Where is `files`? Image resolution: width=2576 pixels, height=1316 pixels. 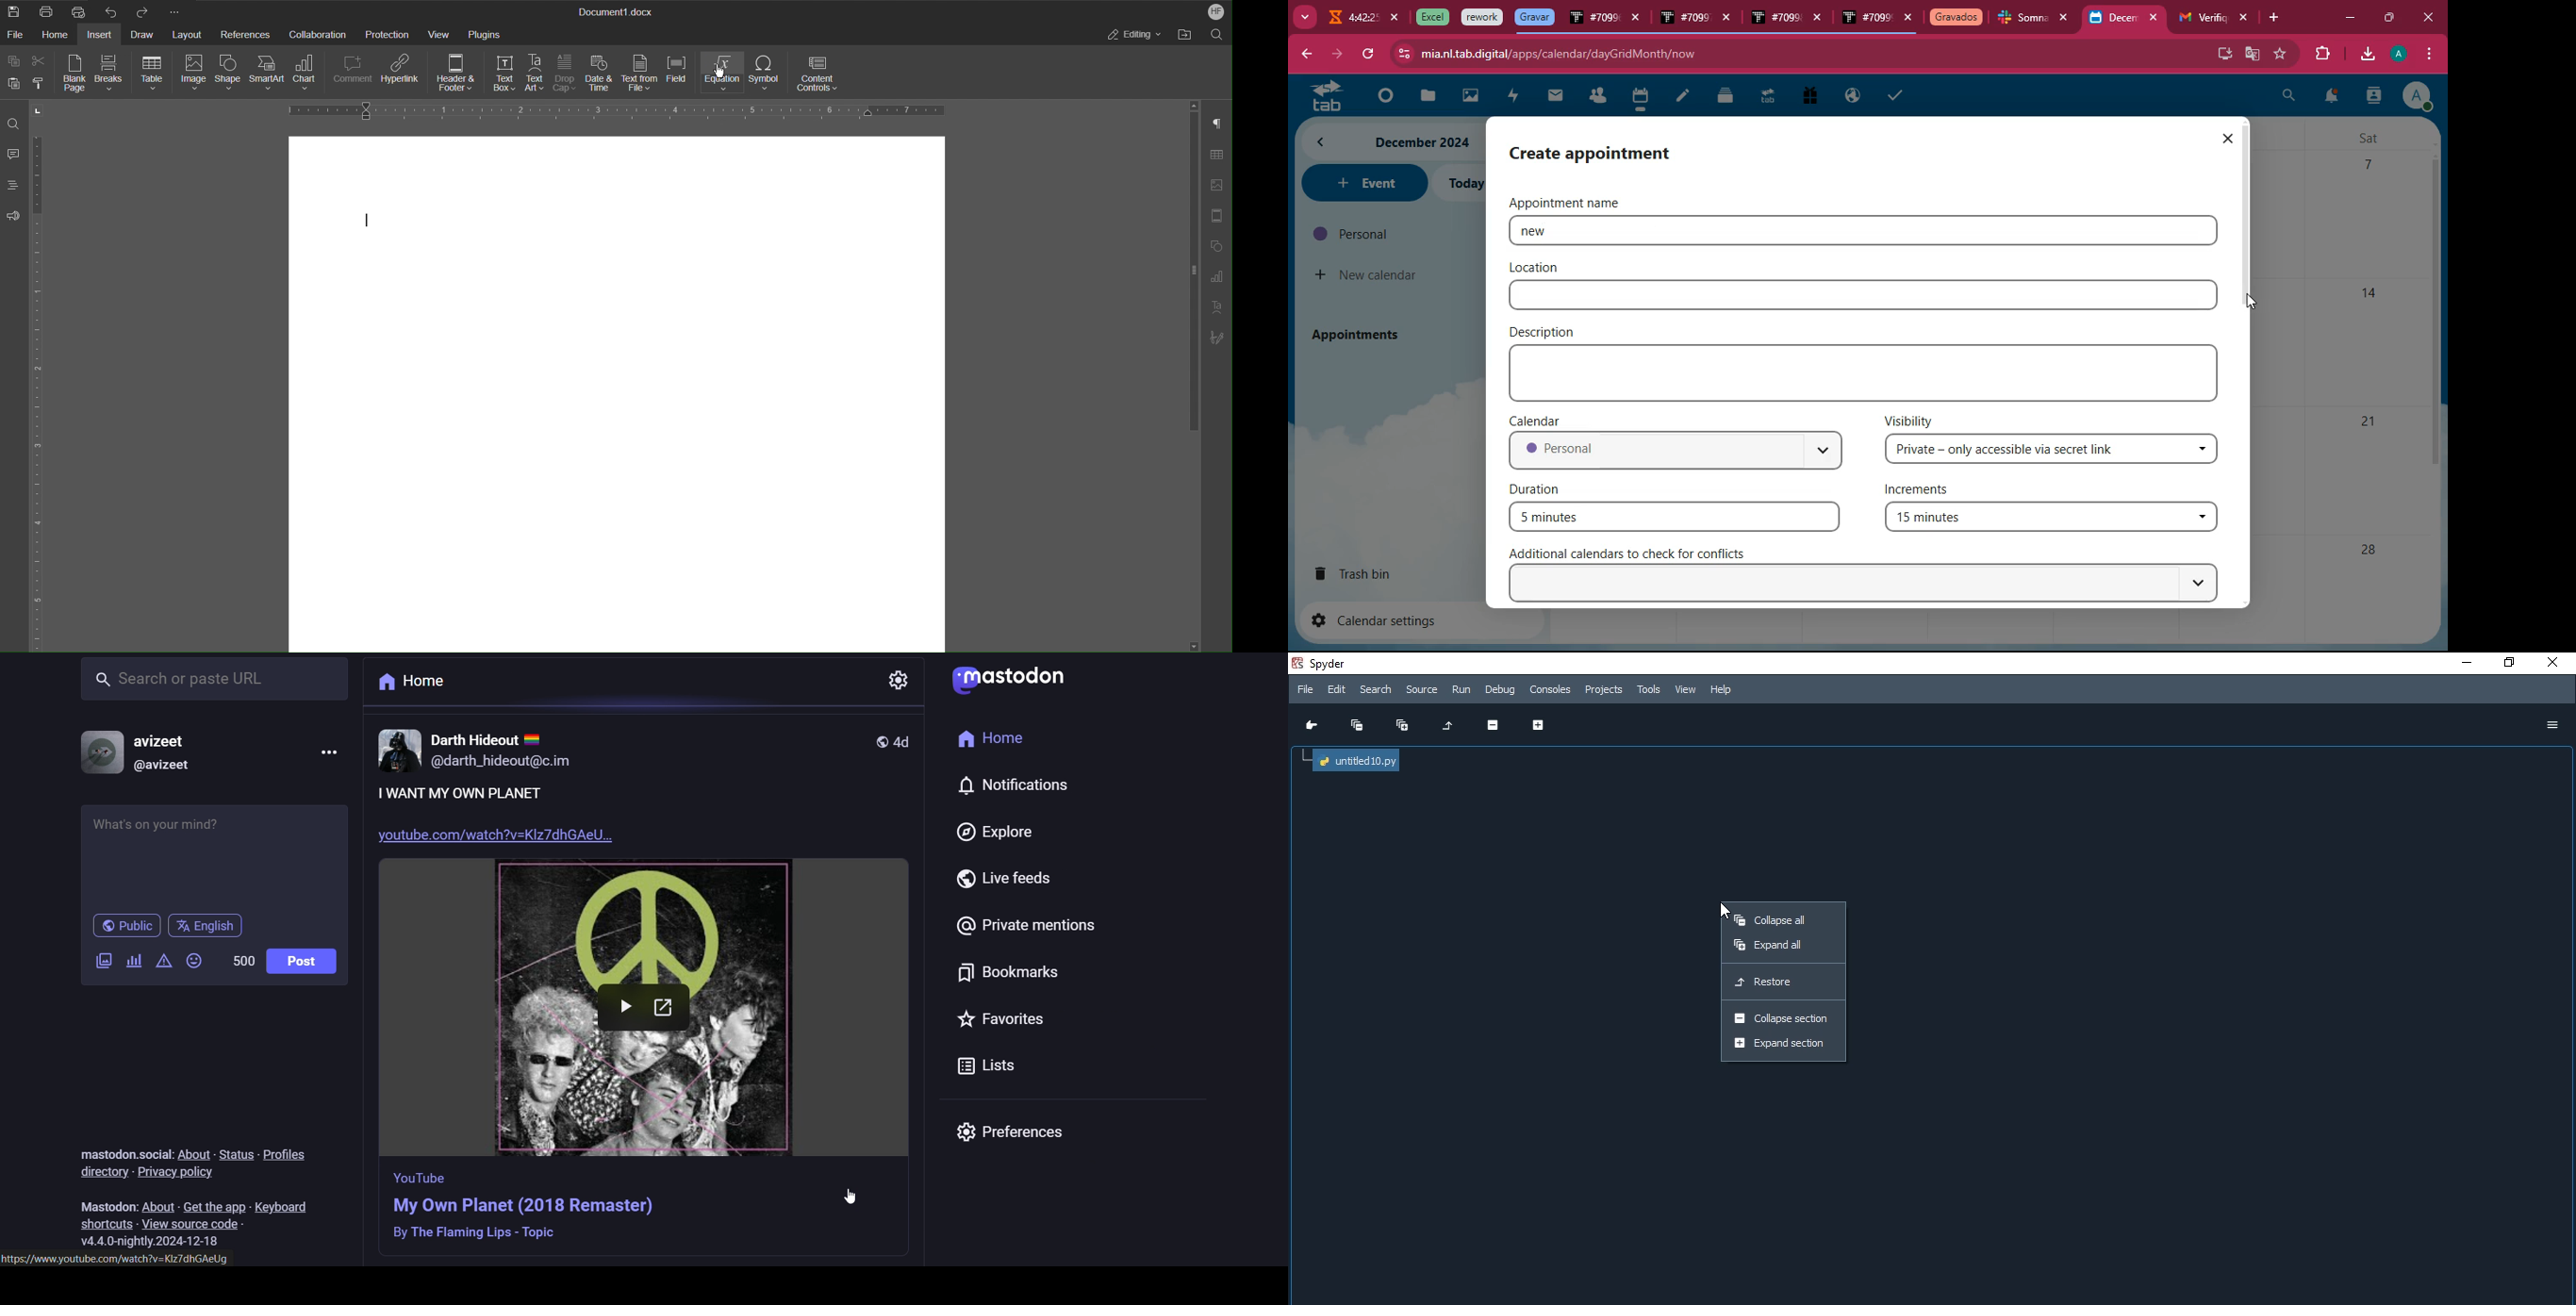
files is located at coordinates (1727, 95).